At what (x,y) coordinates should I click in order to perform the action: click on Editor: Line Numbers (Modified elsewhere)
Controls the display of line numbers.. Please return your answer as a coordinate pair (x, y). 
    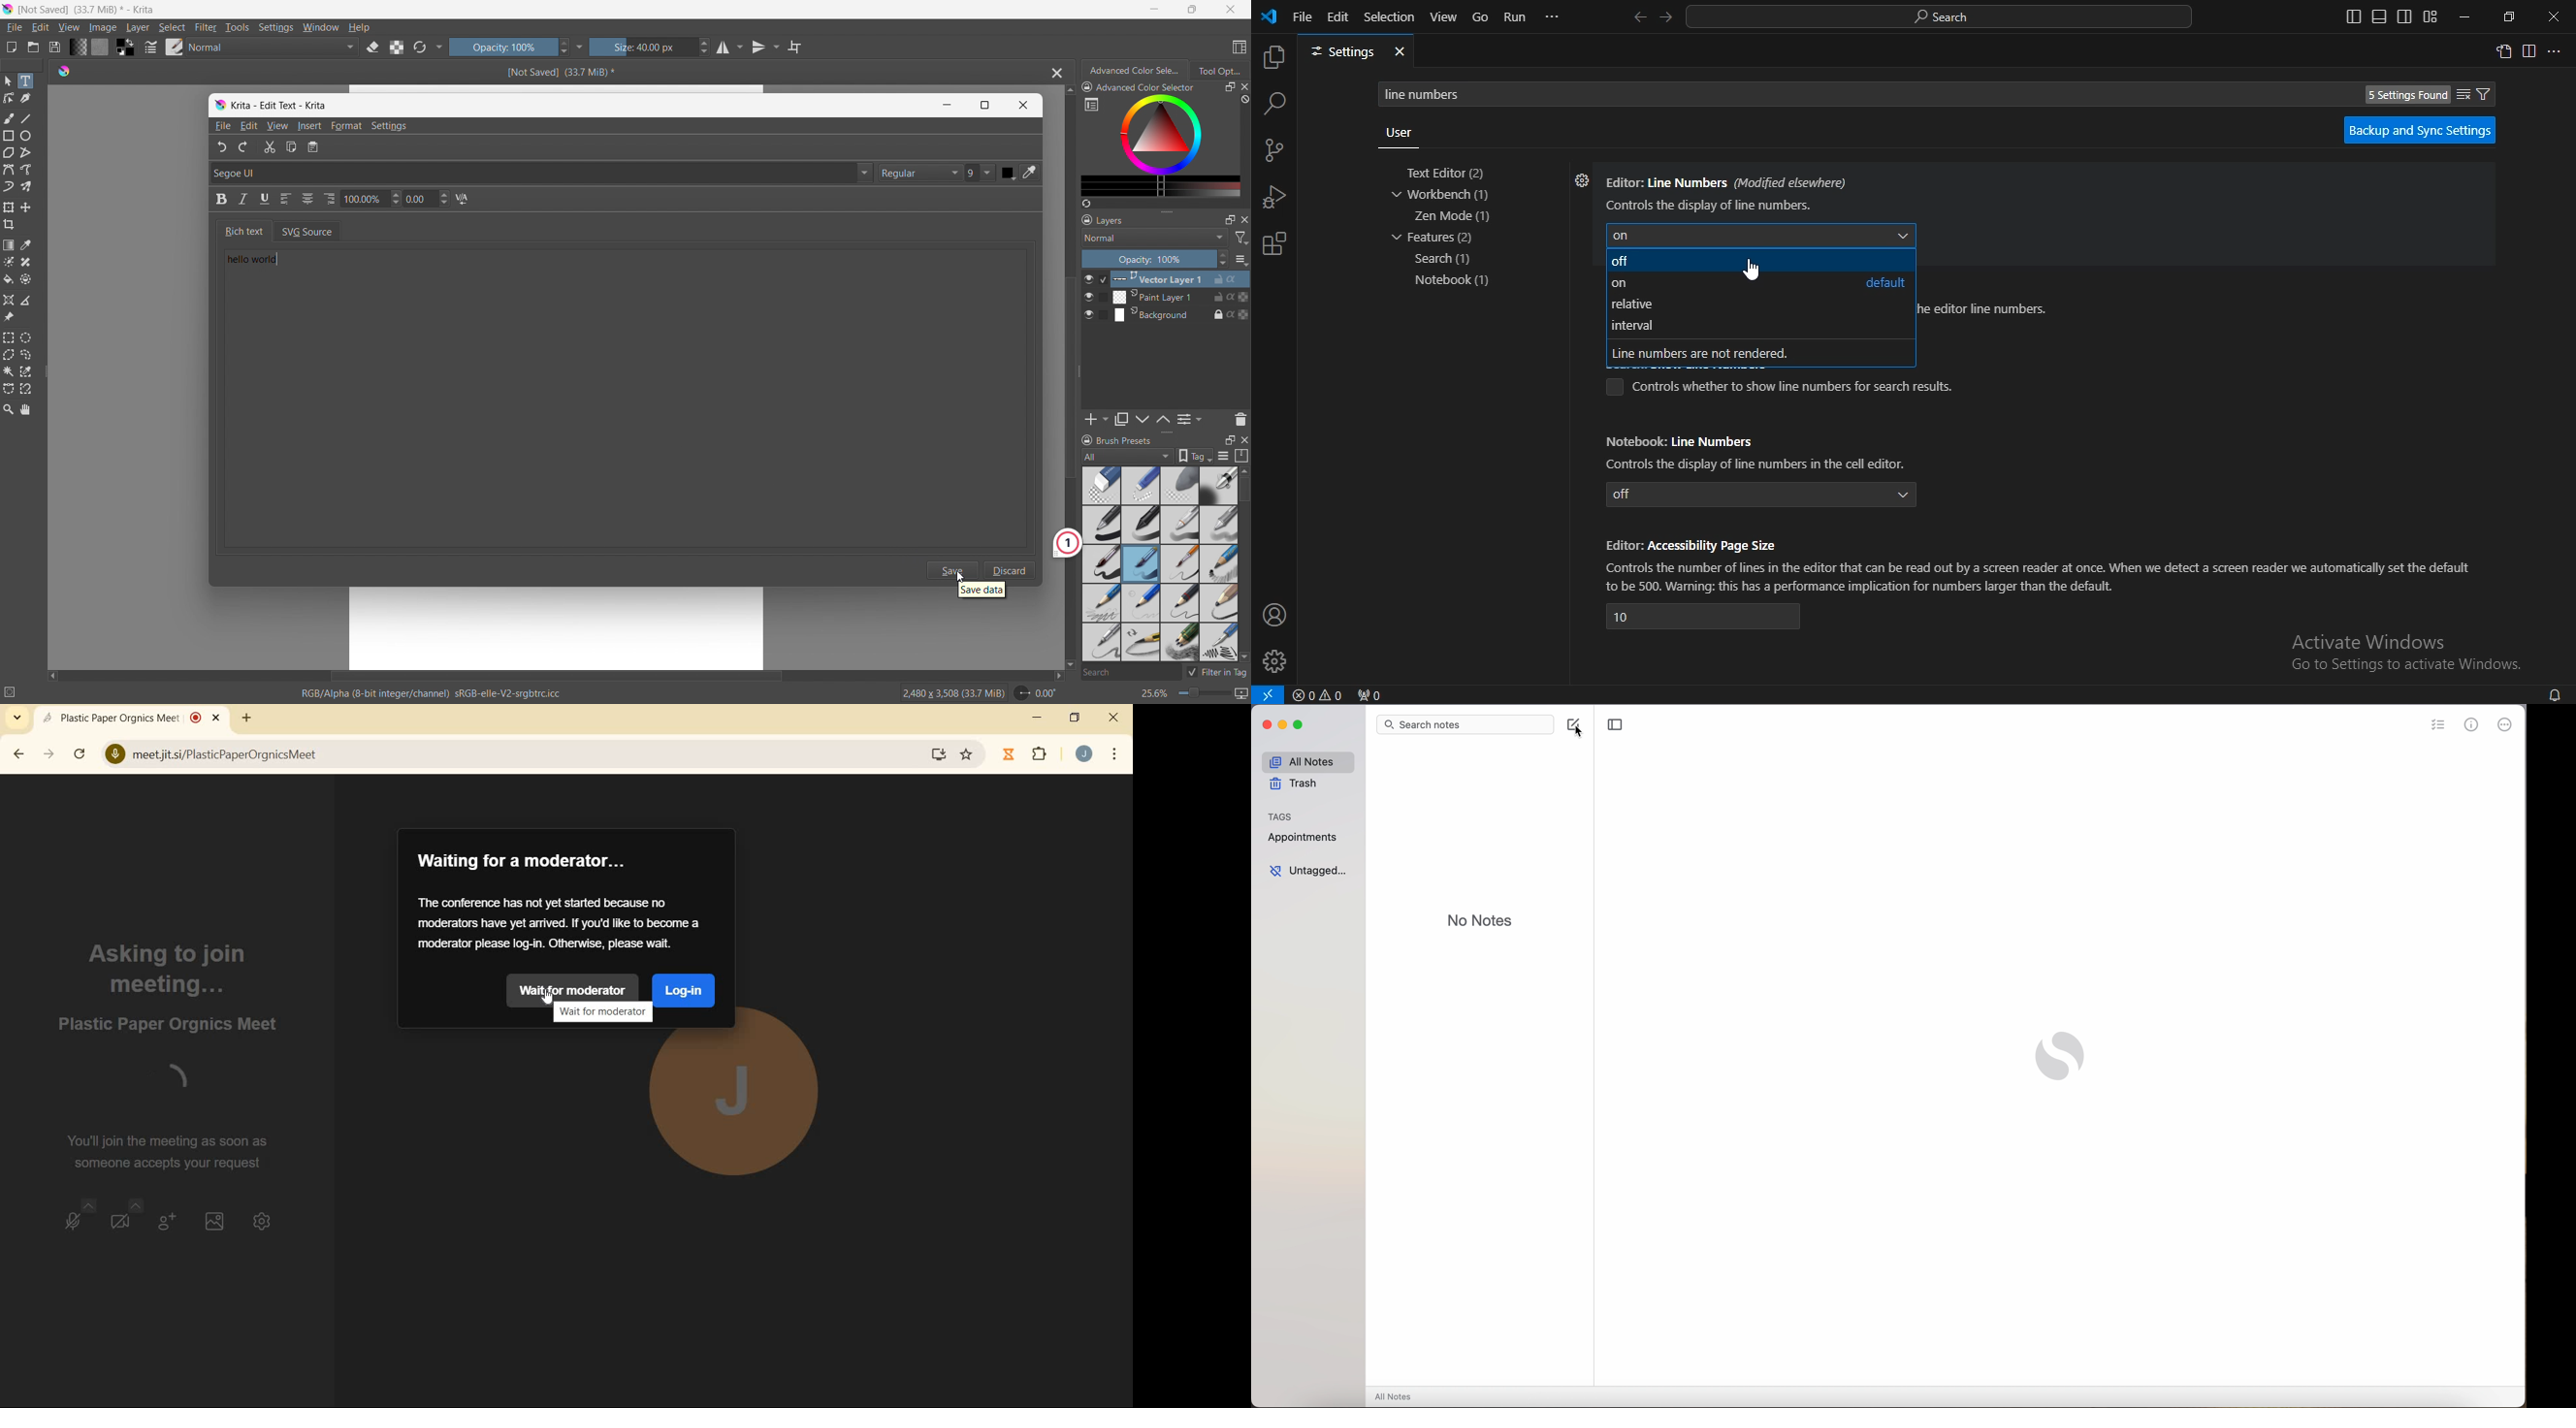
    Looking at the image, I should click on (1728, 191).